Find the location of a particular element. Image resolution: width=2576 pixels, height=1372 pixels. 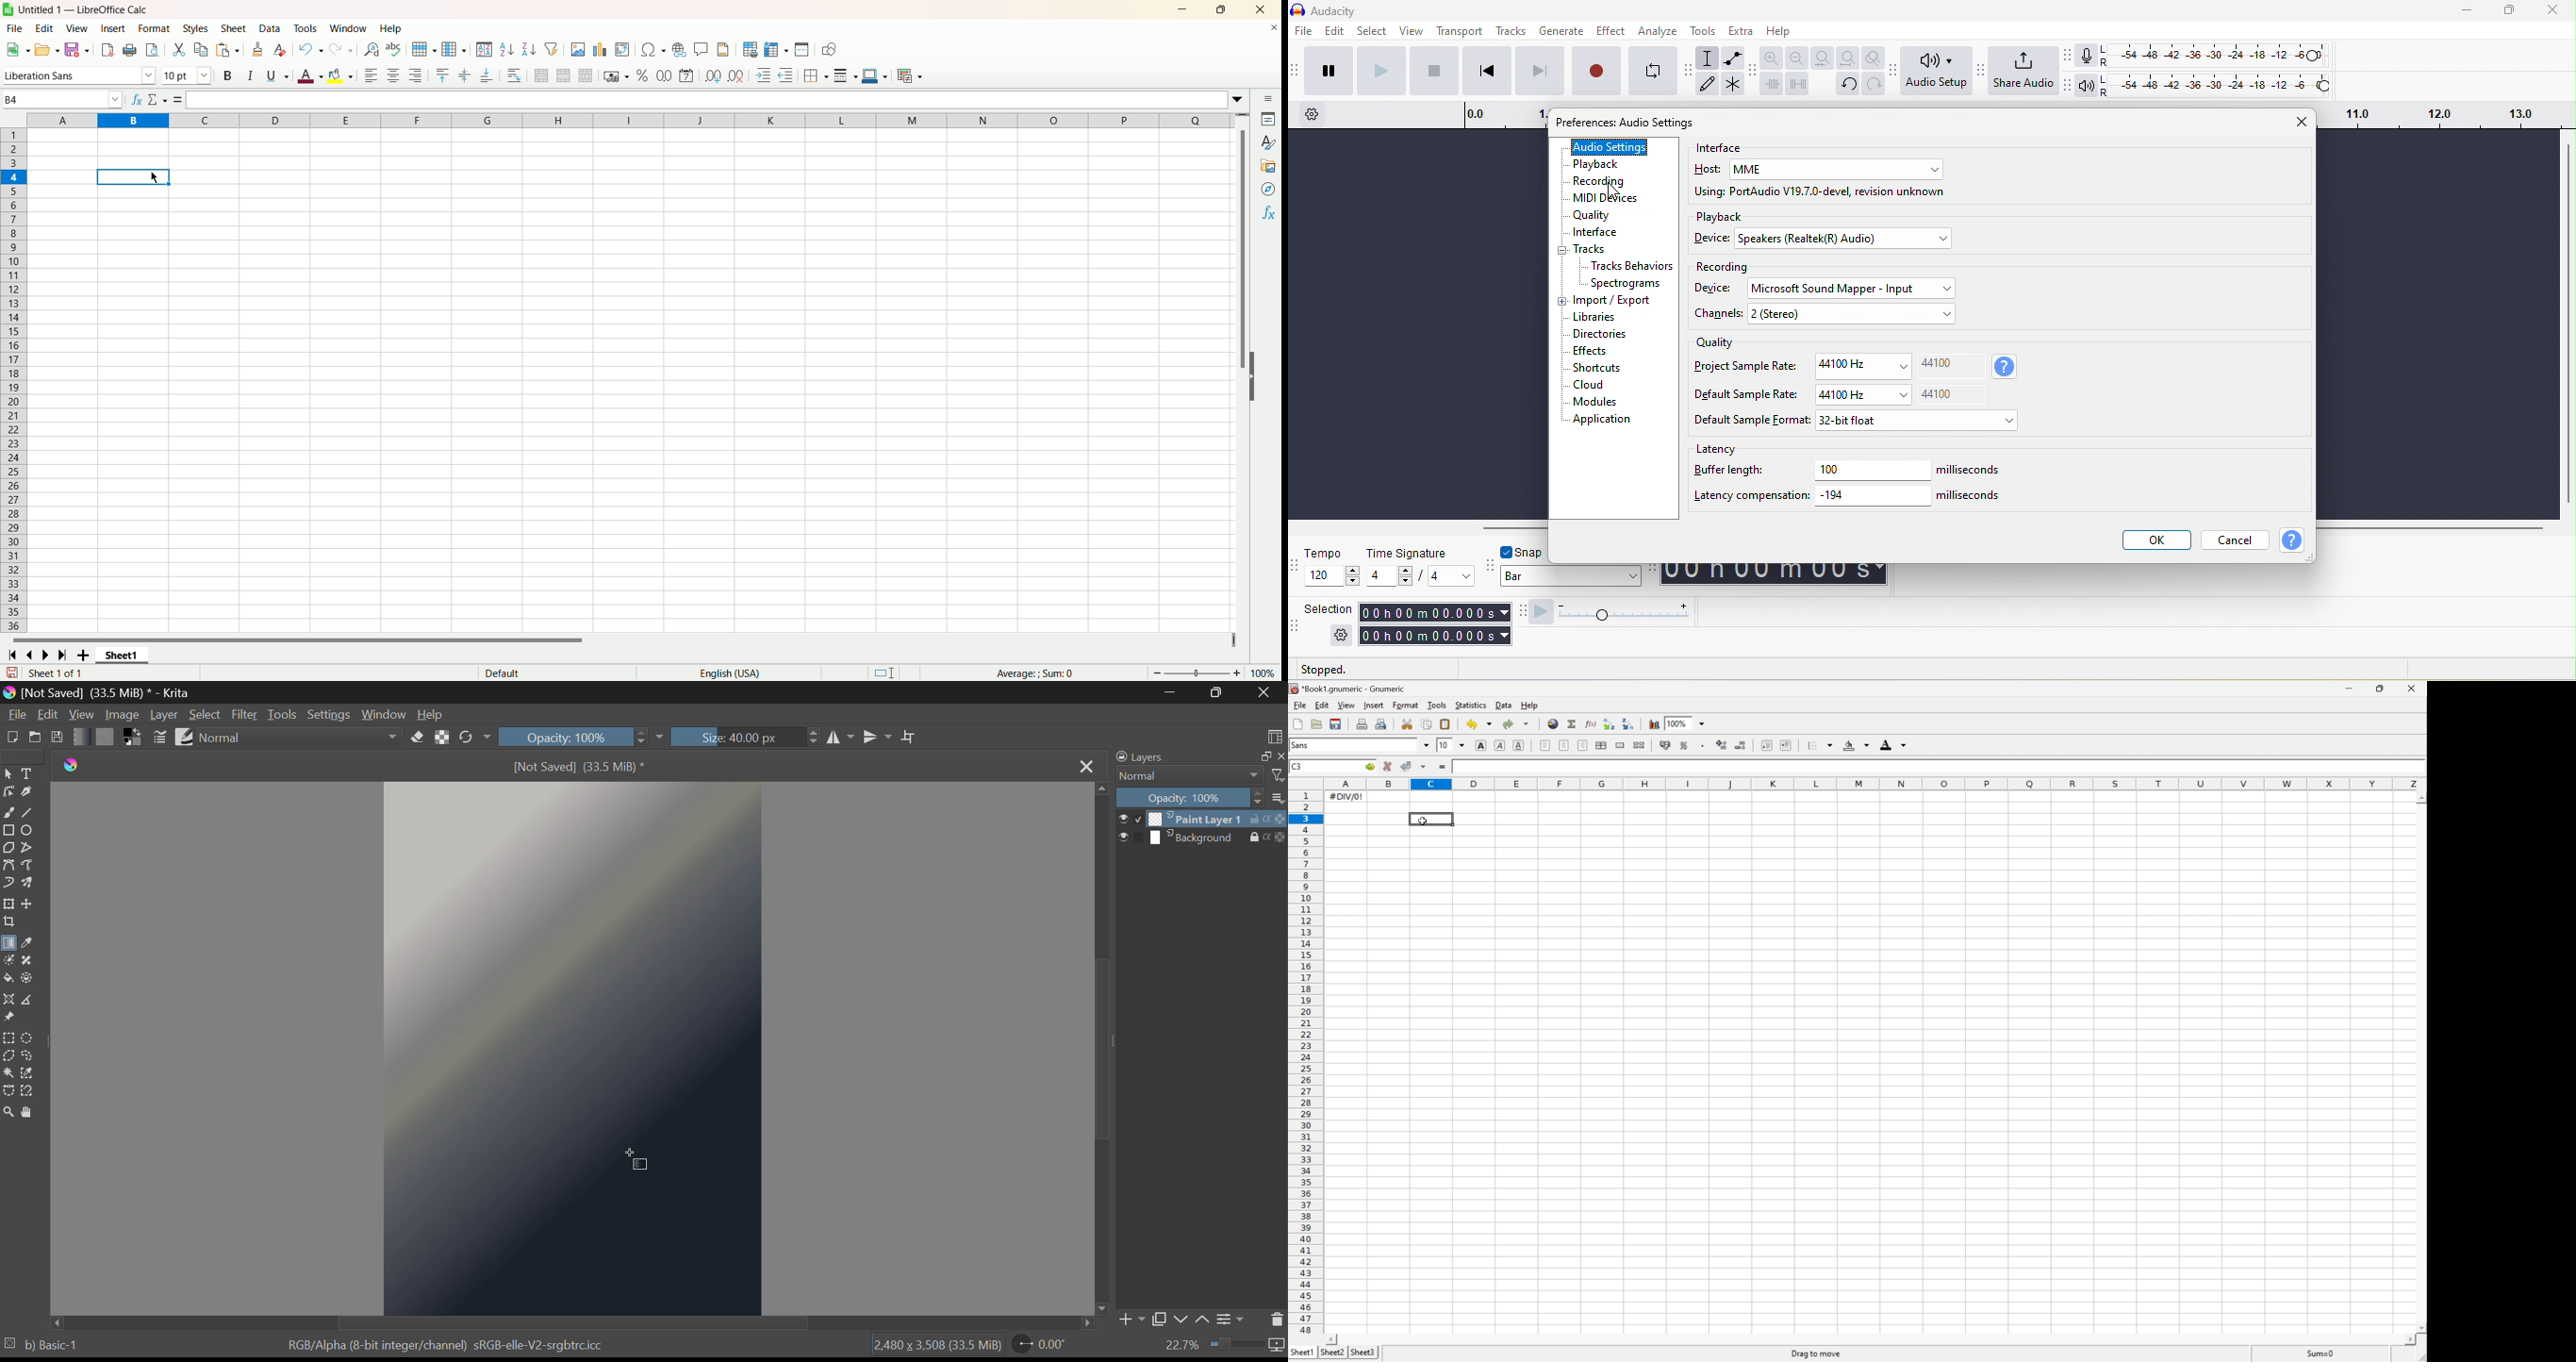

Align right is located at coordinates (1584, 745).